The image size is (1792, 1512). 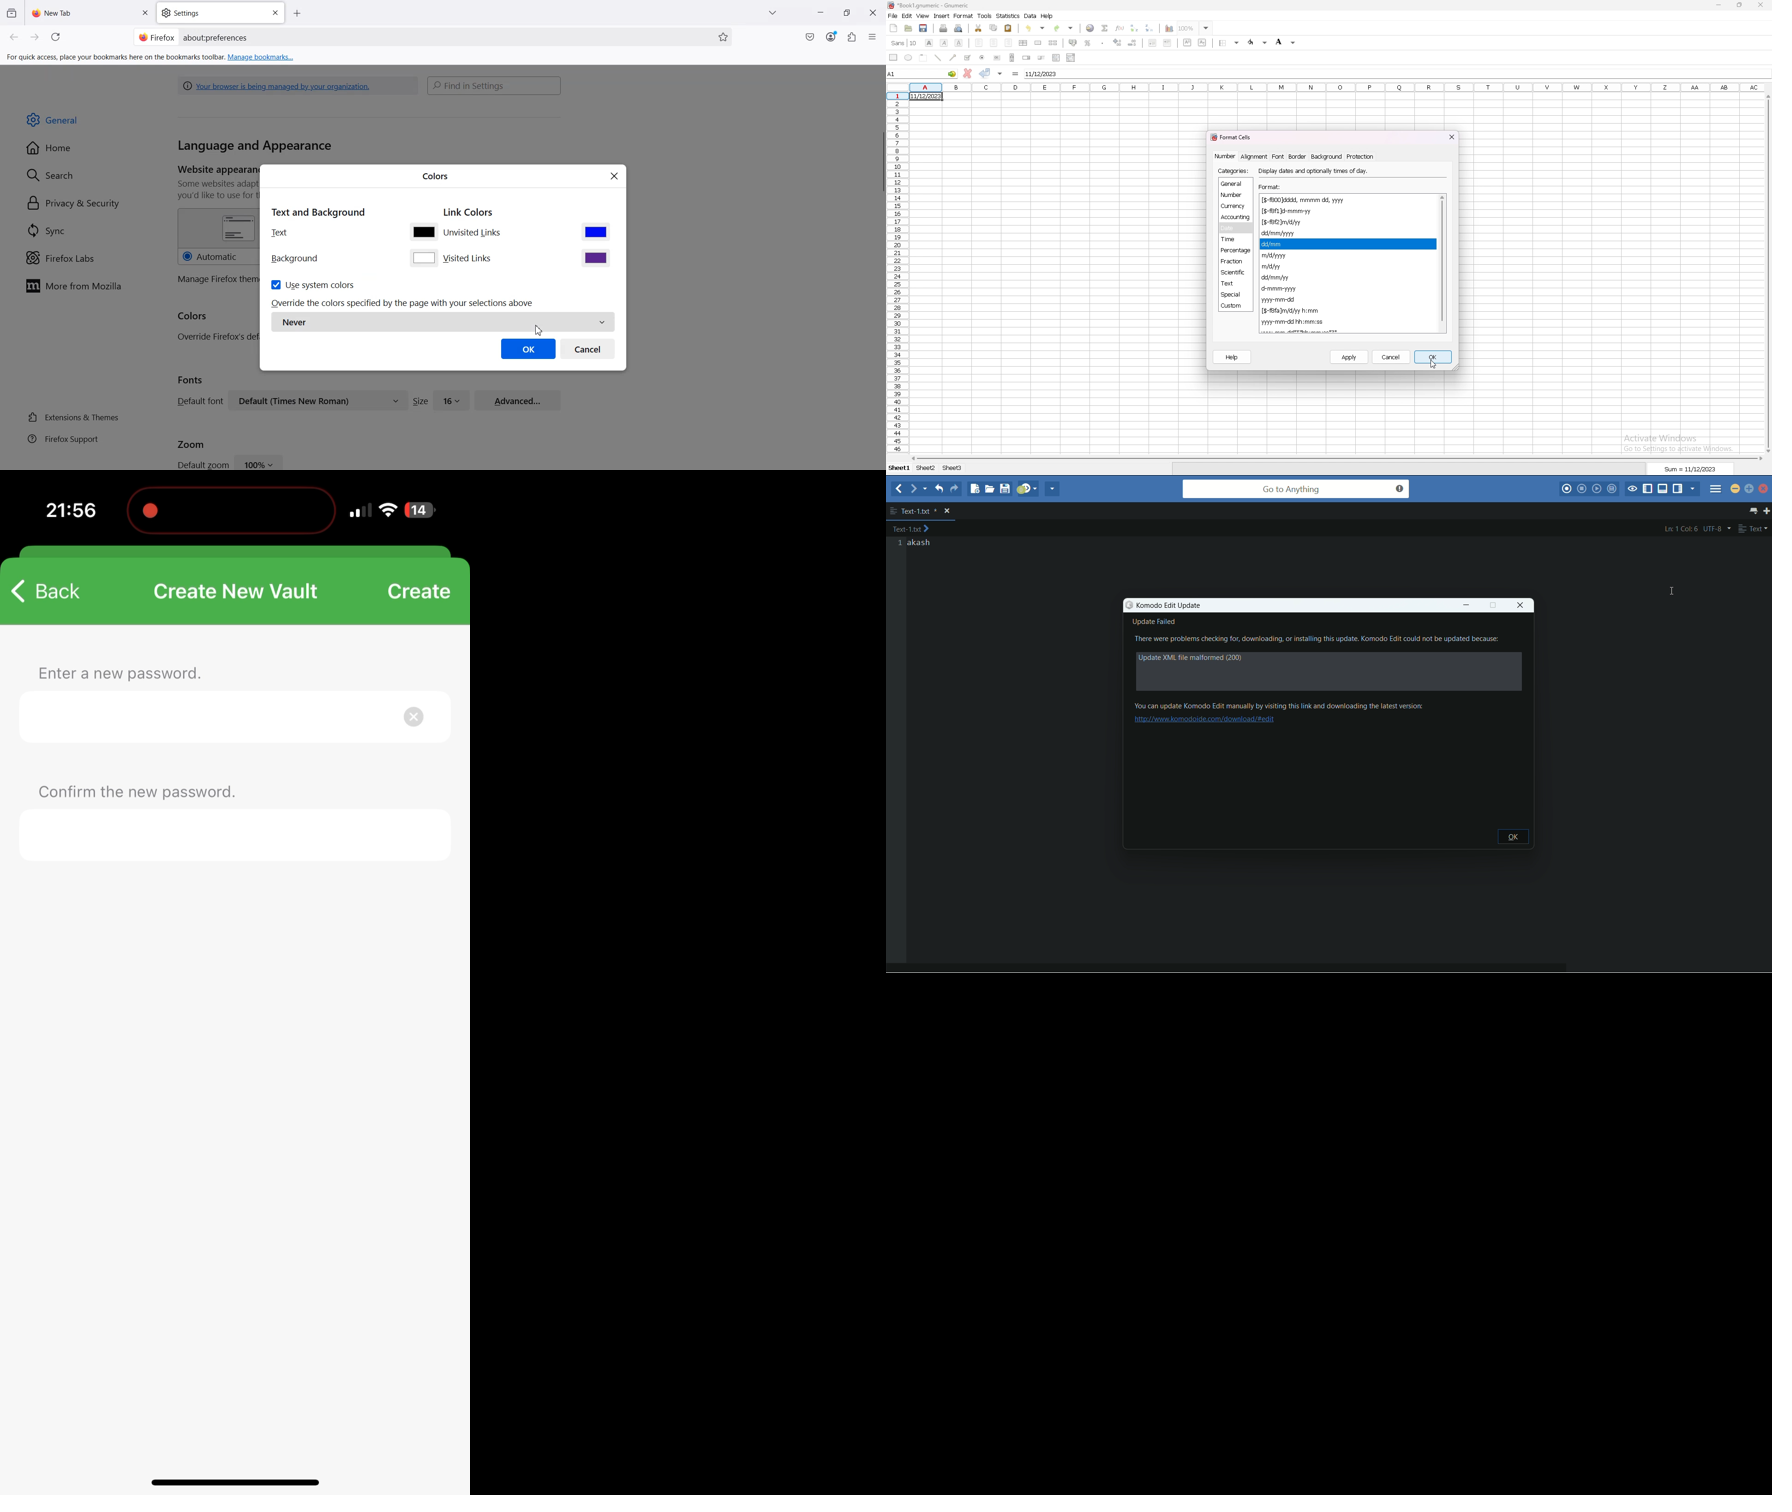 What do you see at coordinates (831, 37) in the screenshot?
I see `Account` at bounding box center [831, 37].